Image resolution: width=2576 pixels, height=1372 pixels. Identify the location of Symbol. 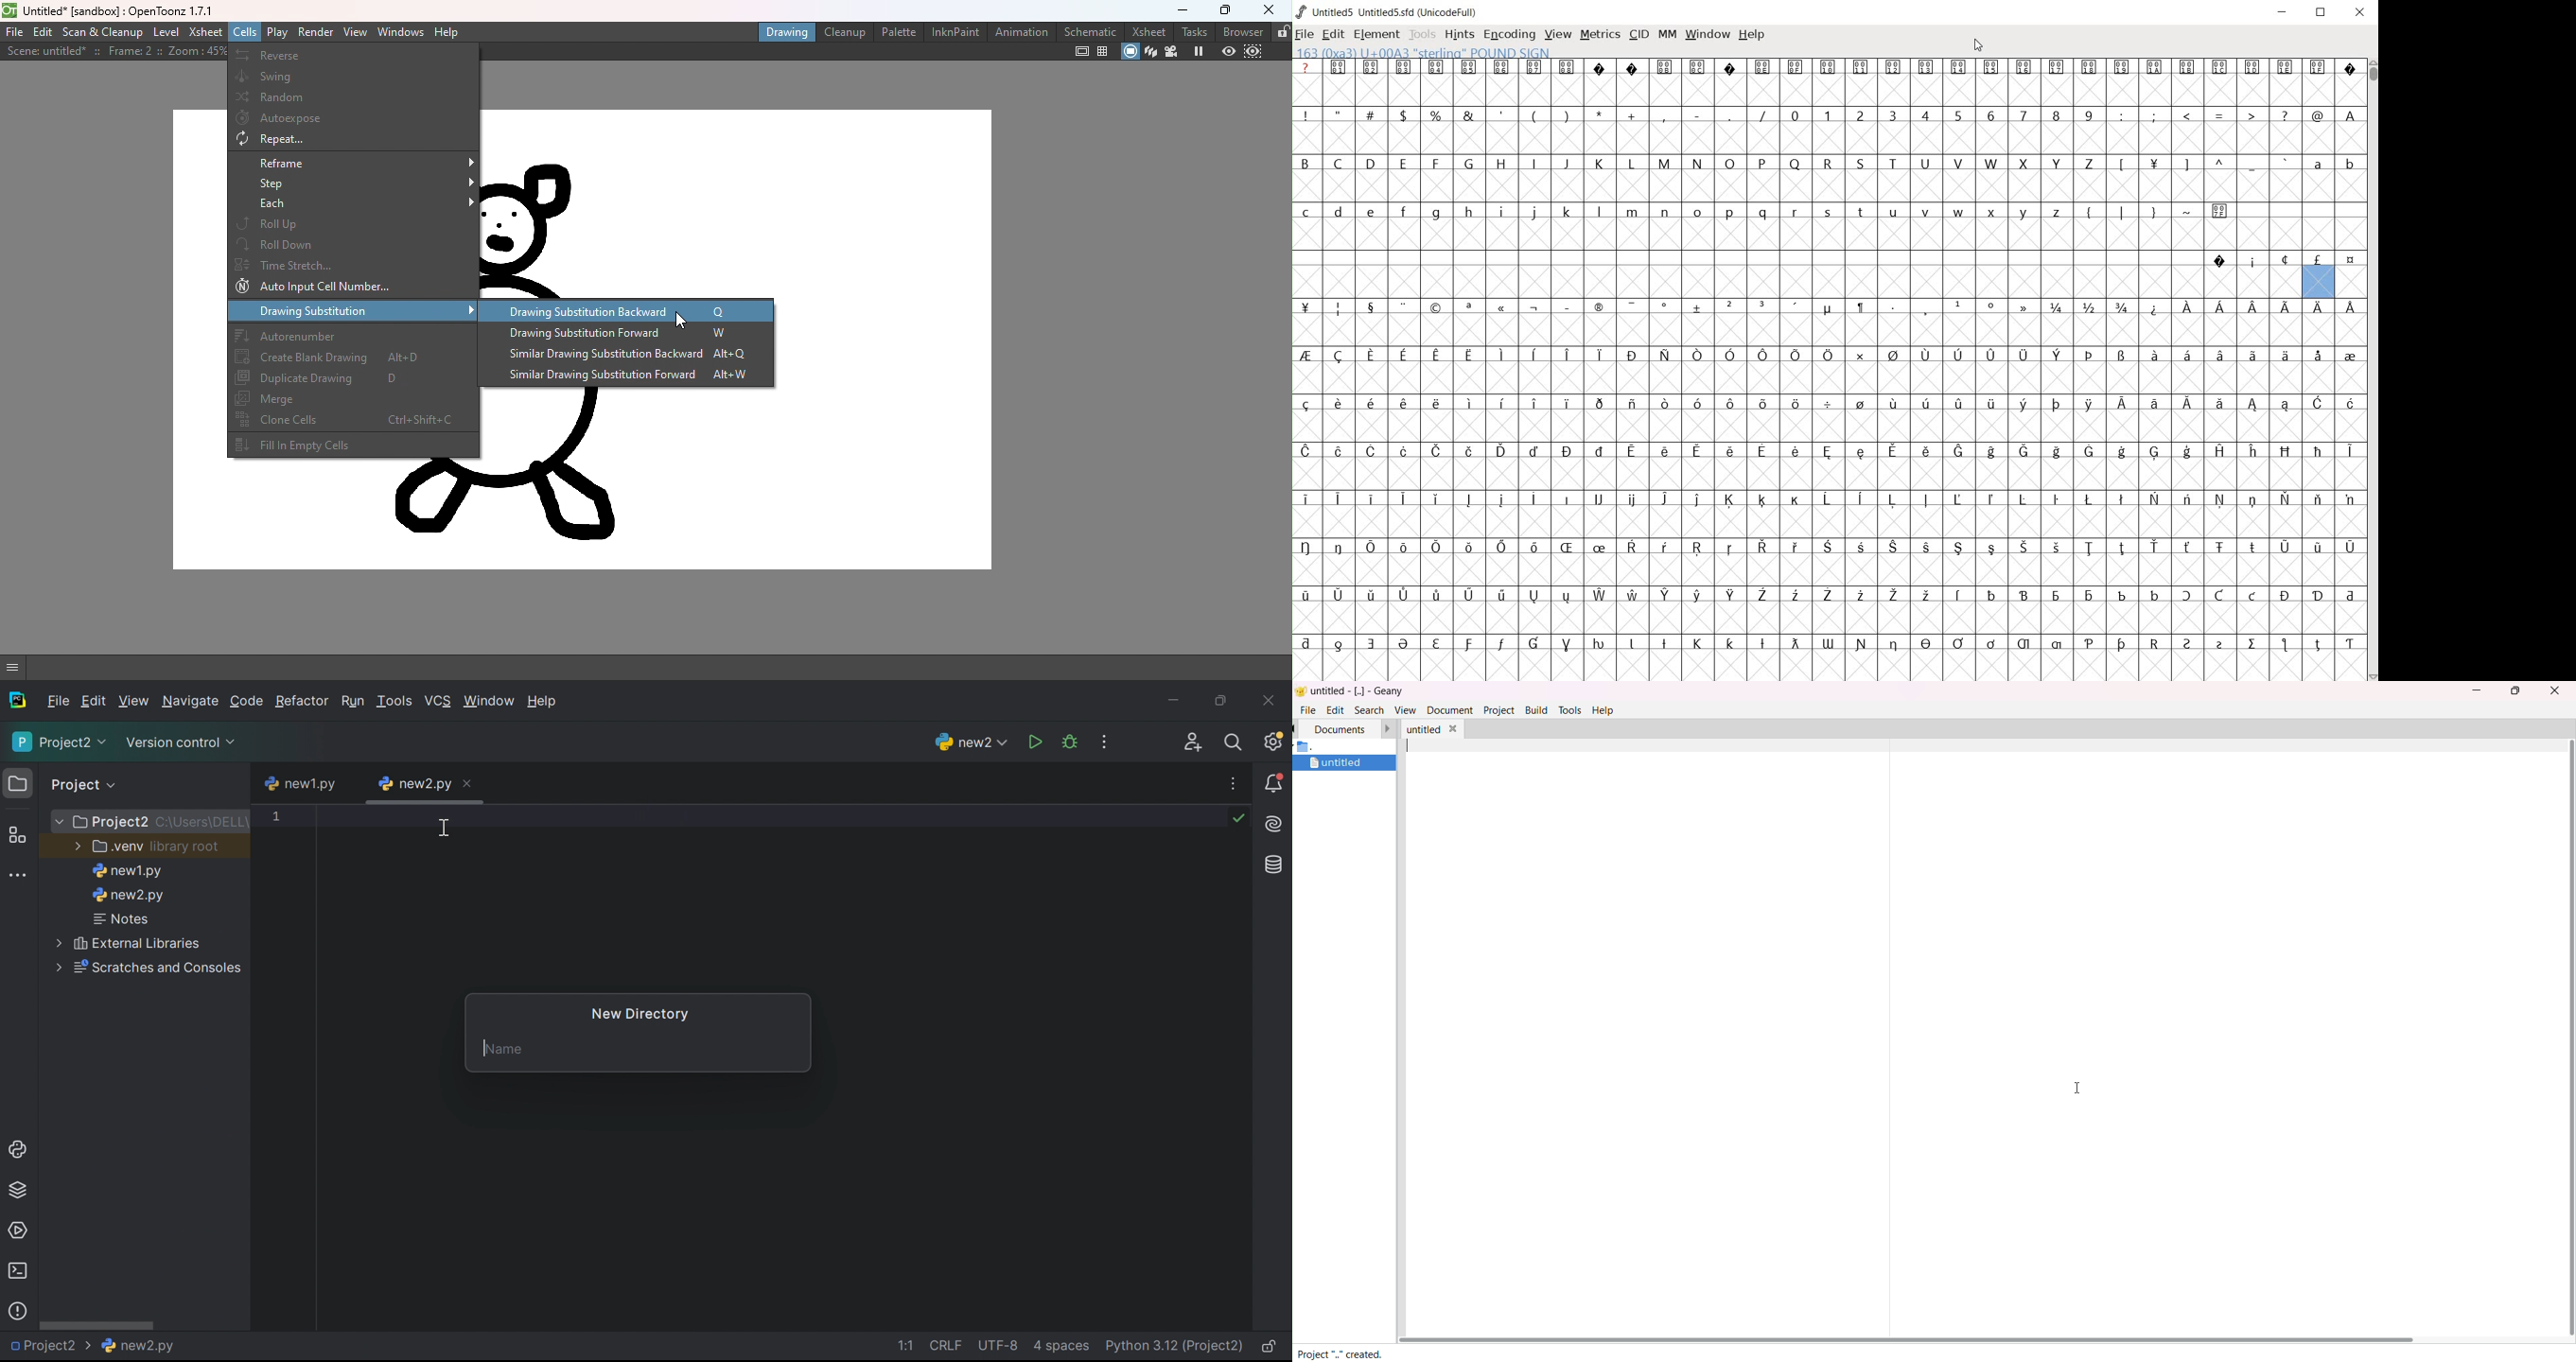
(2089, 356).